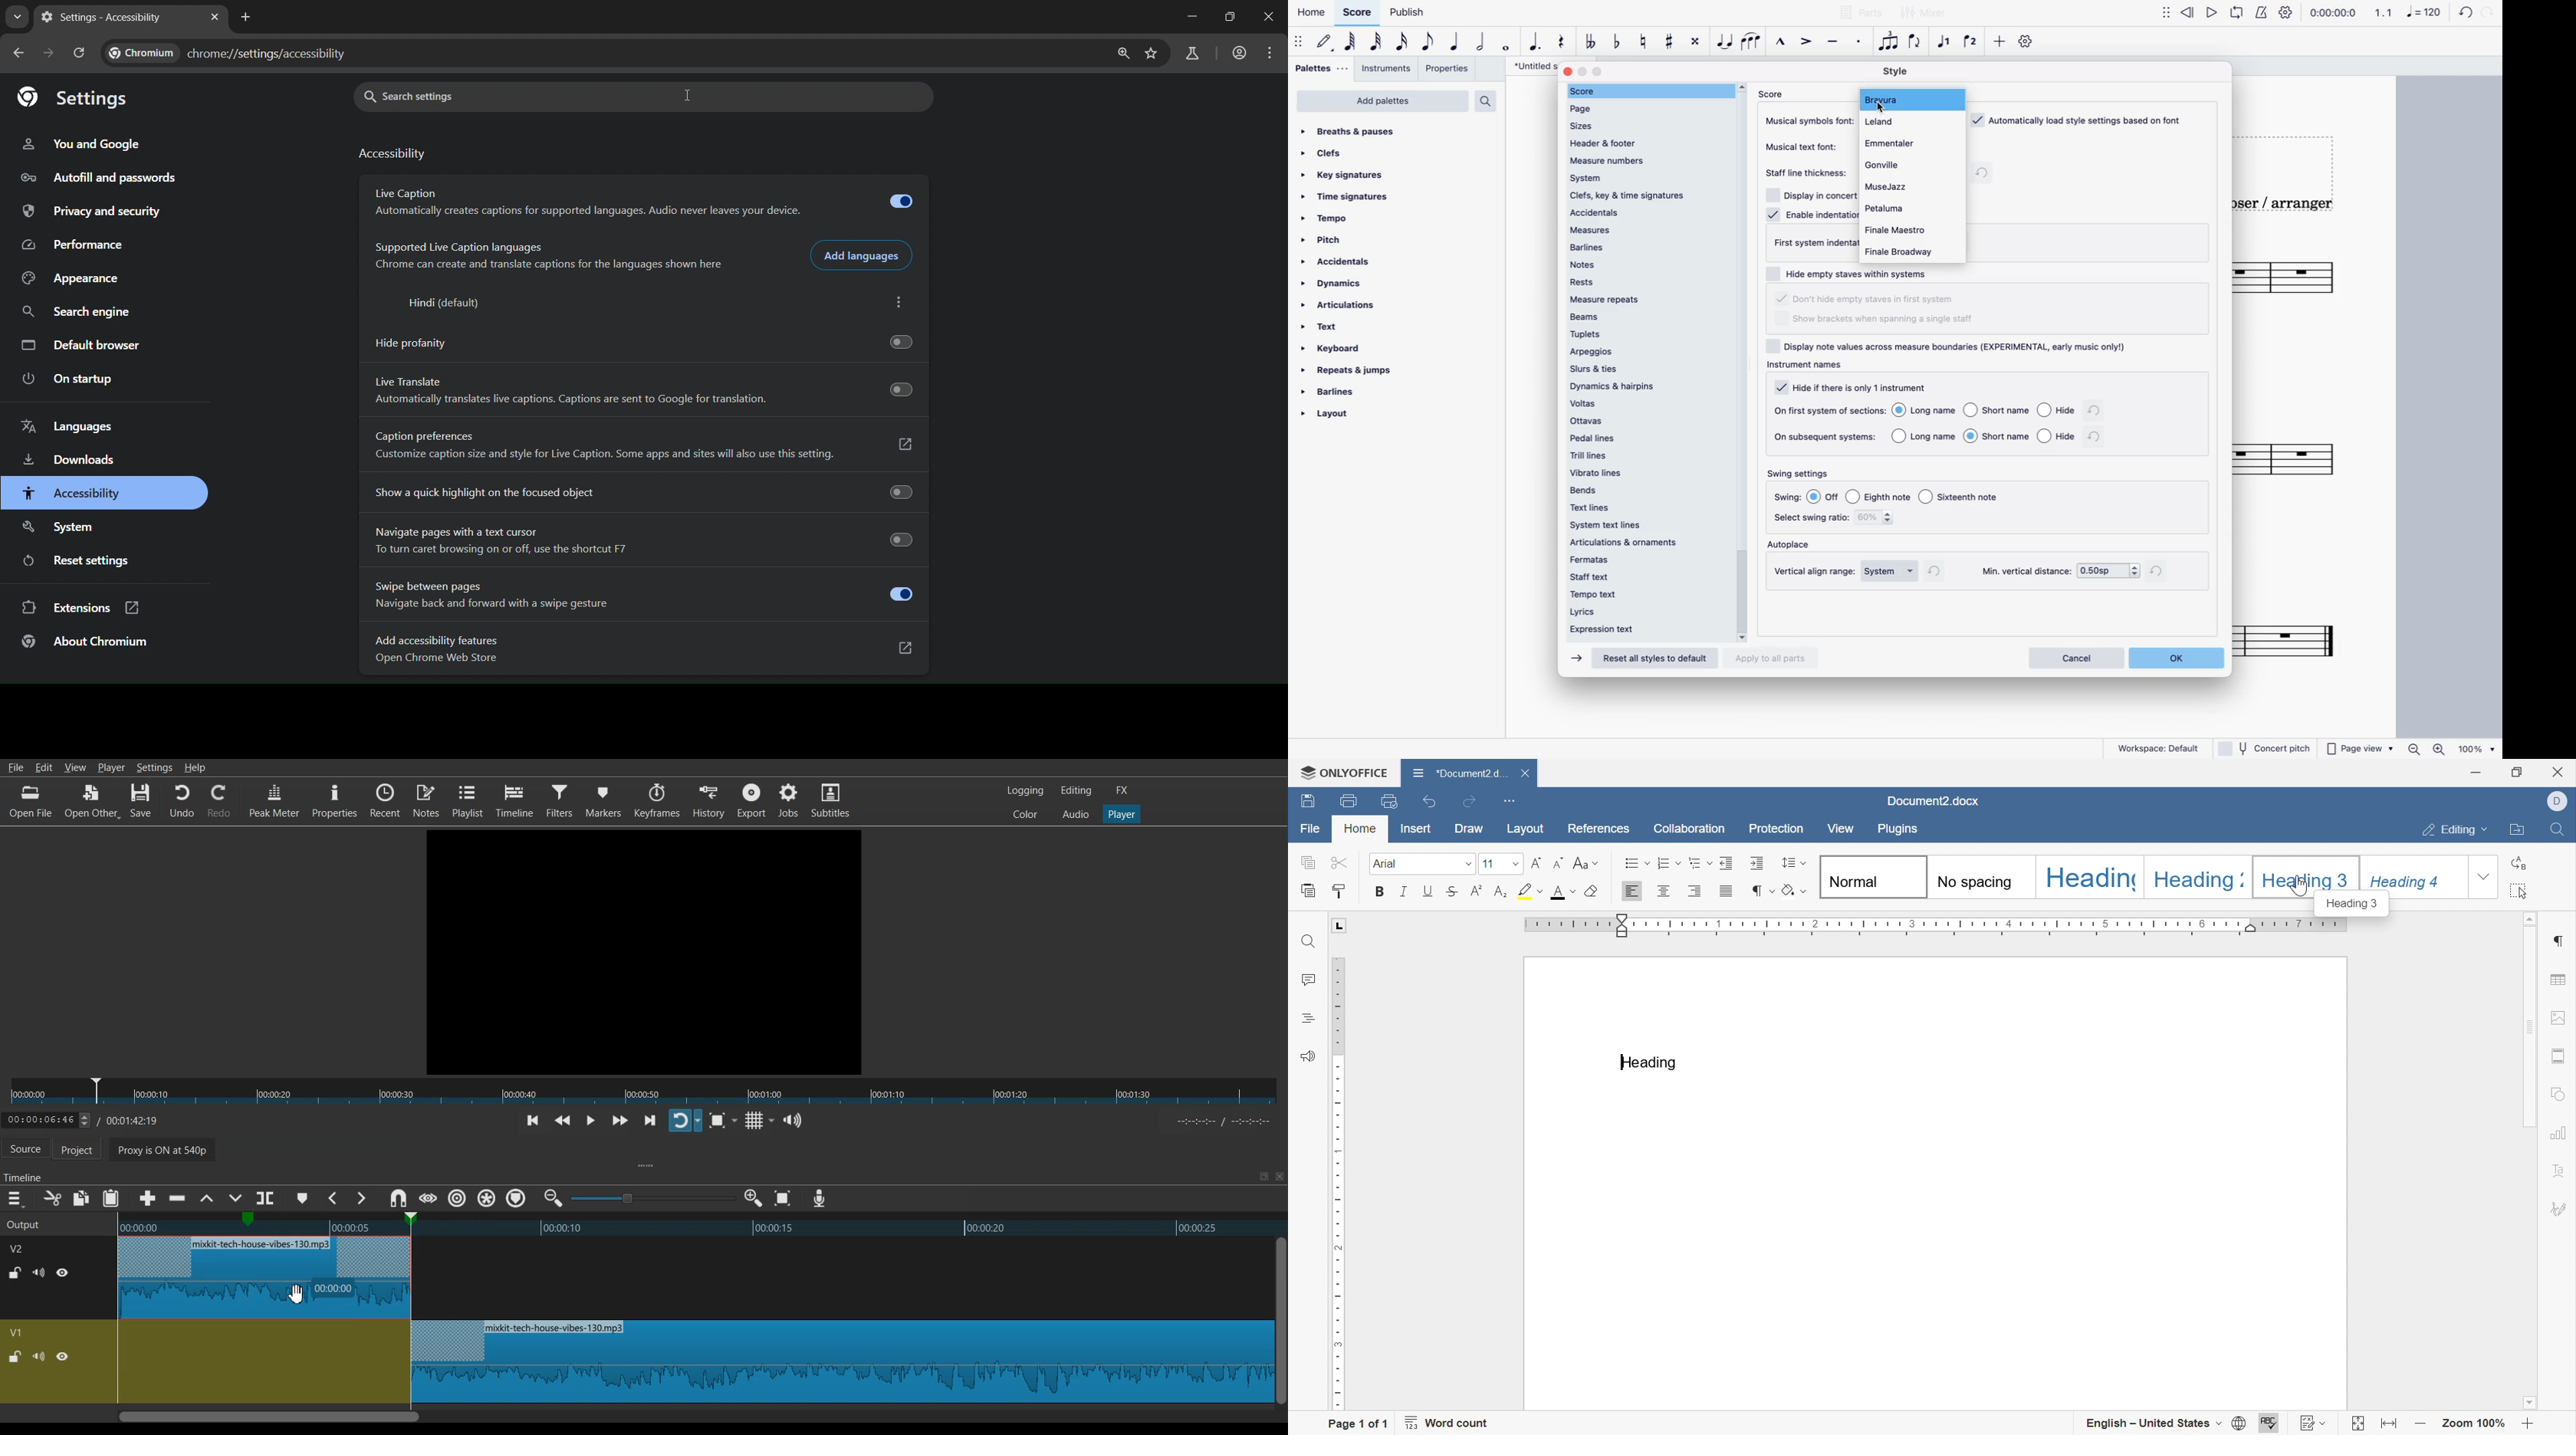 Image resolution: width=2576 pixels, height=1456 pixels. Describe the element at coordinates (689, 95) in the screenshot. I see `cursor` at that location.